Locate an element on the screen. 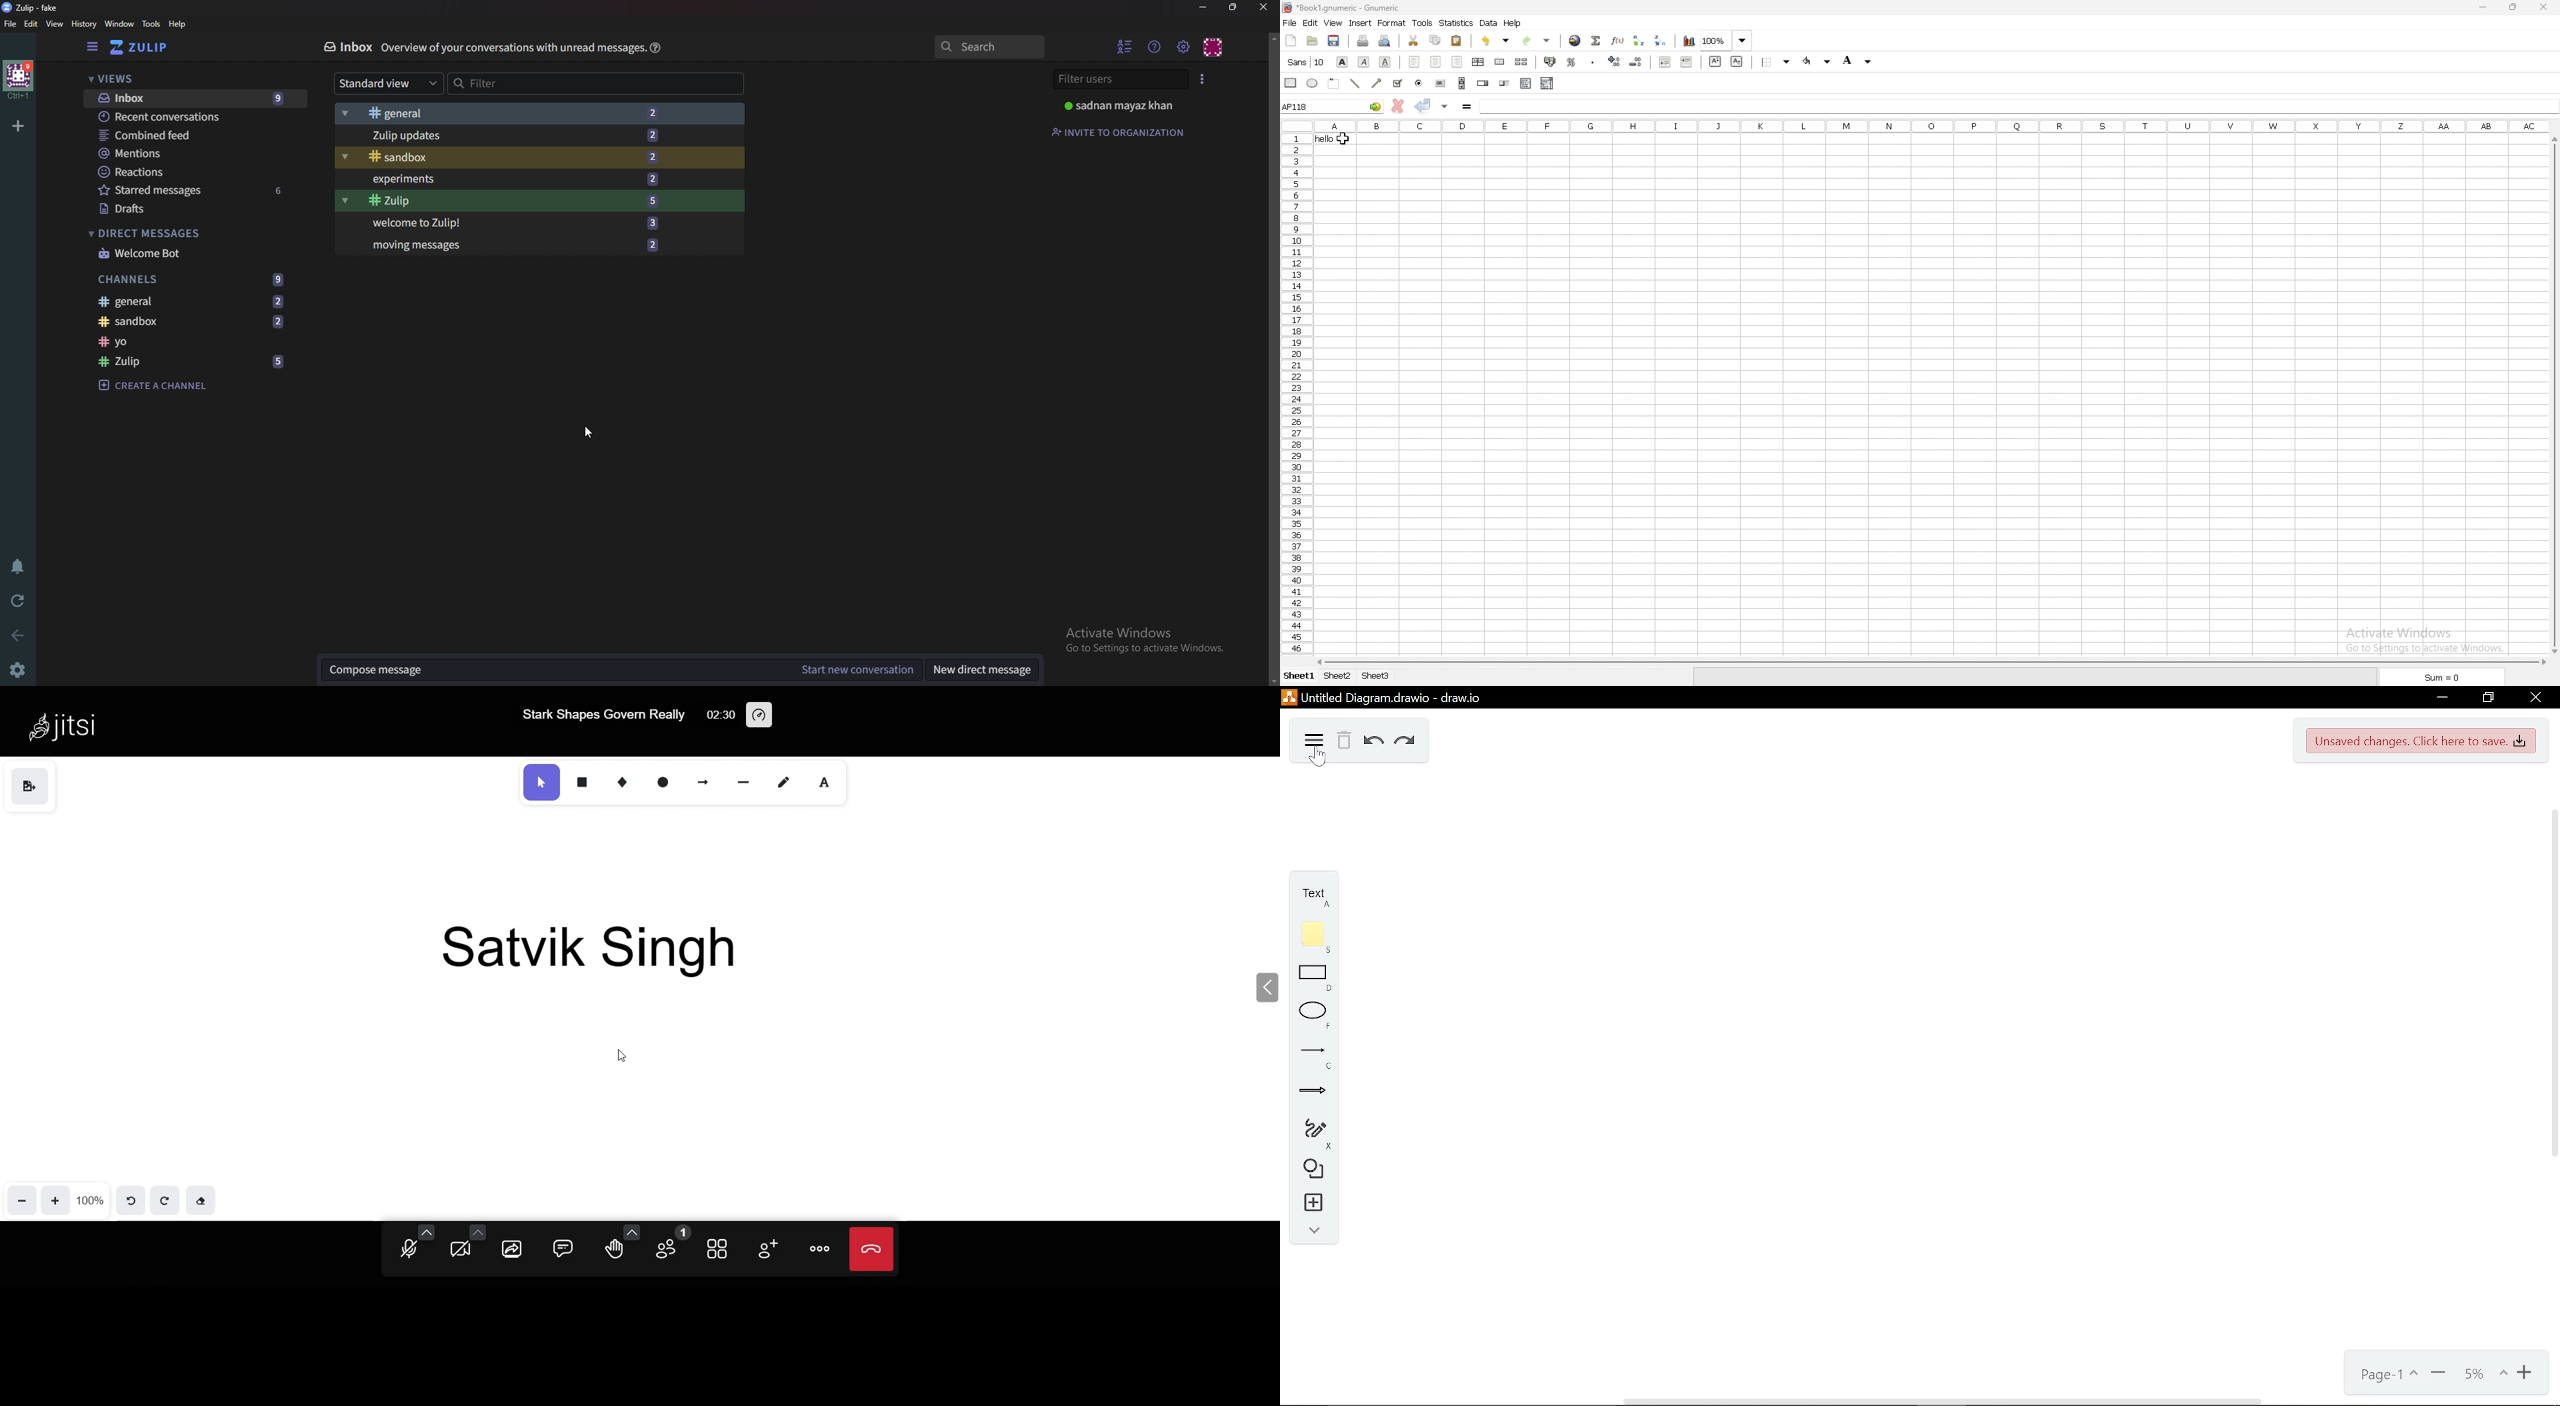  history is located at coordinates (83, 23).